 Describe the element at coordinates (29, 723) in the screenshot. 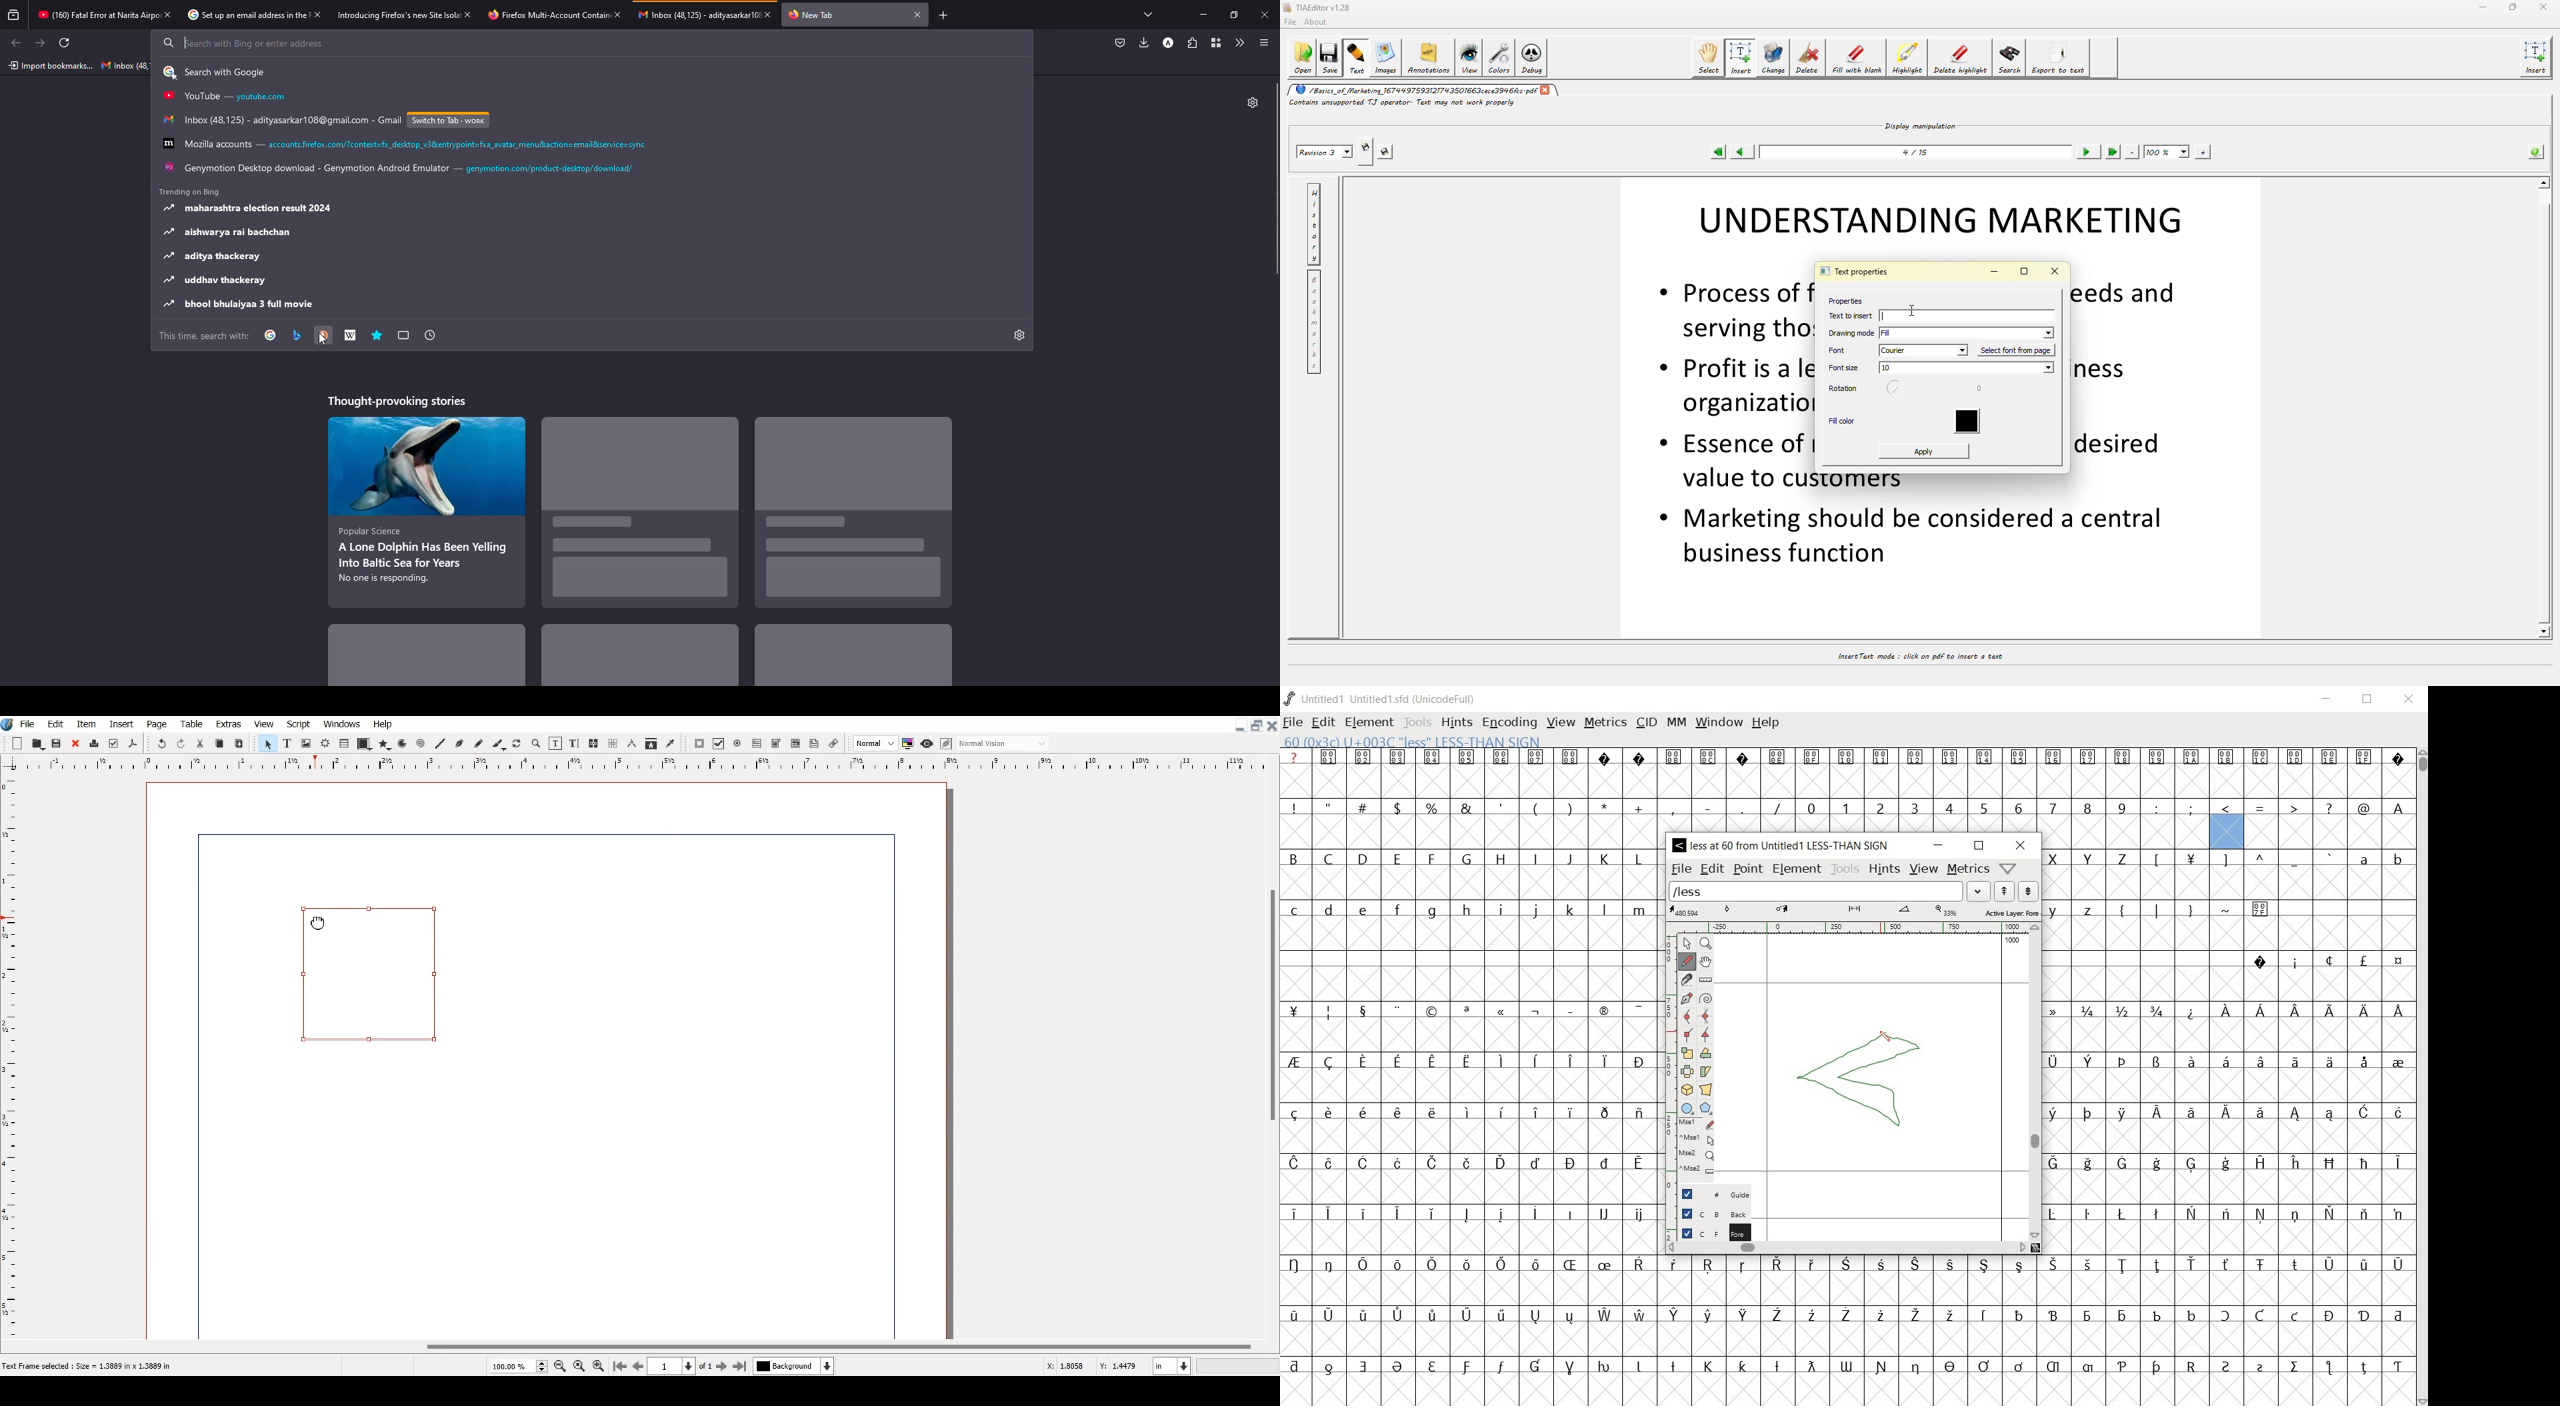

I see `File` at that location.